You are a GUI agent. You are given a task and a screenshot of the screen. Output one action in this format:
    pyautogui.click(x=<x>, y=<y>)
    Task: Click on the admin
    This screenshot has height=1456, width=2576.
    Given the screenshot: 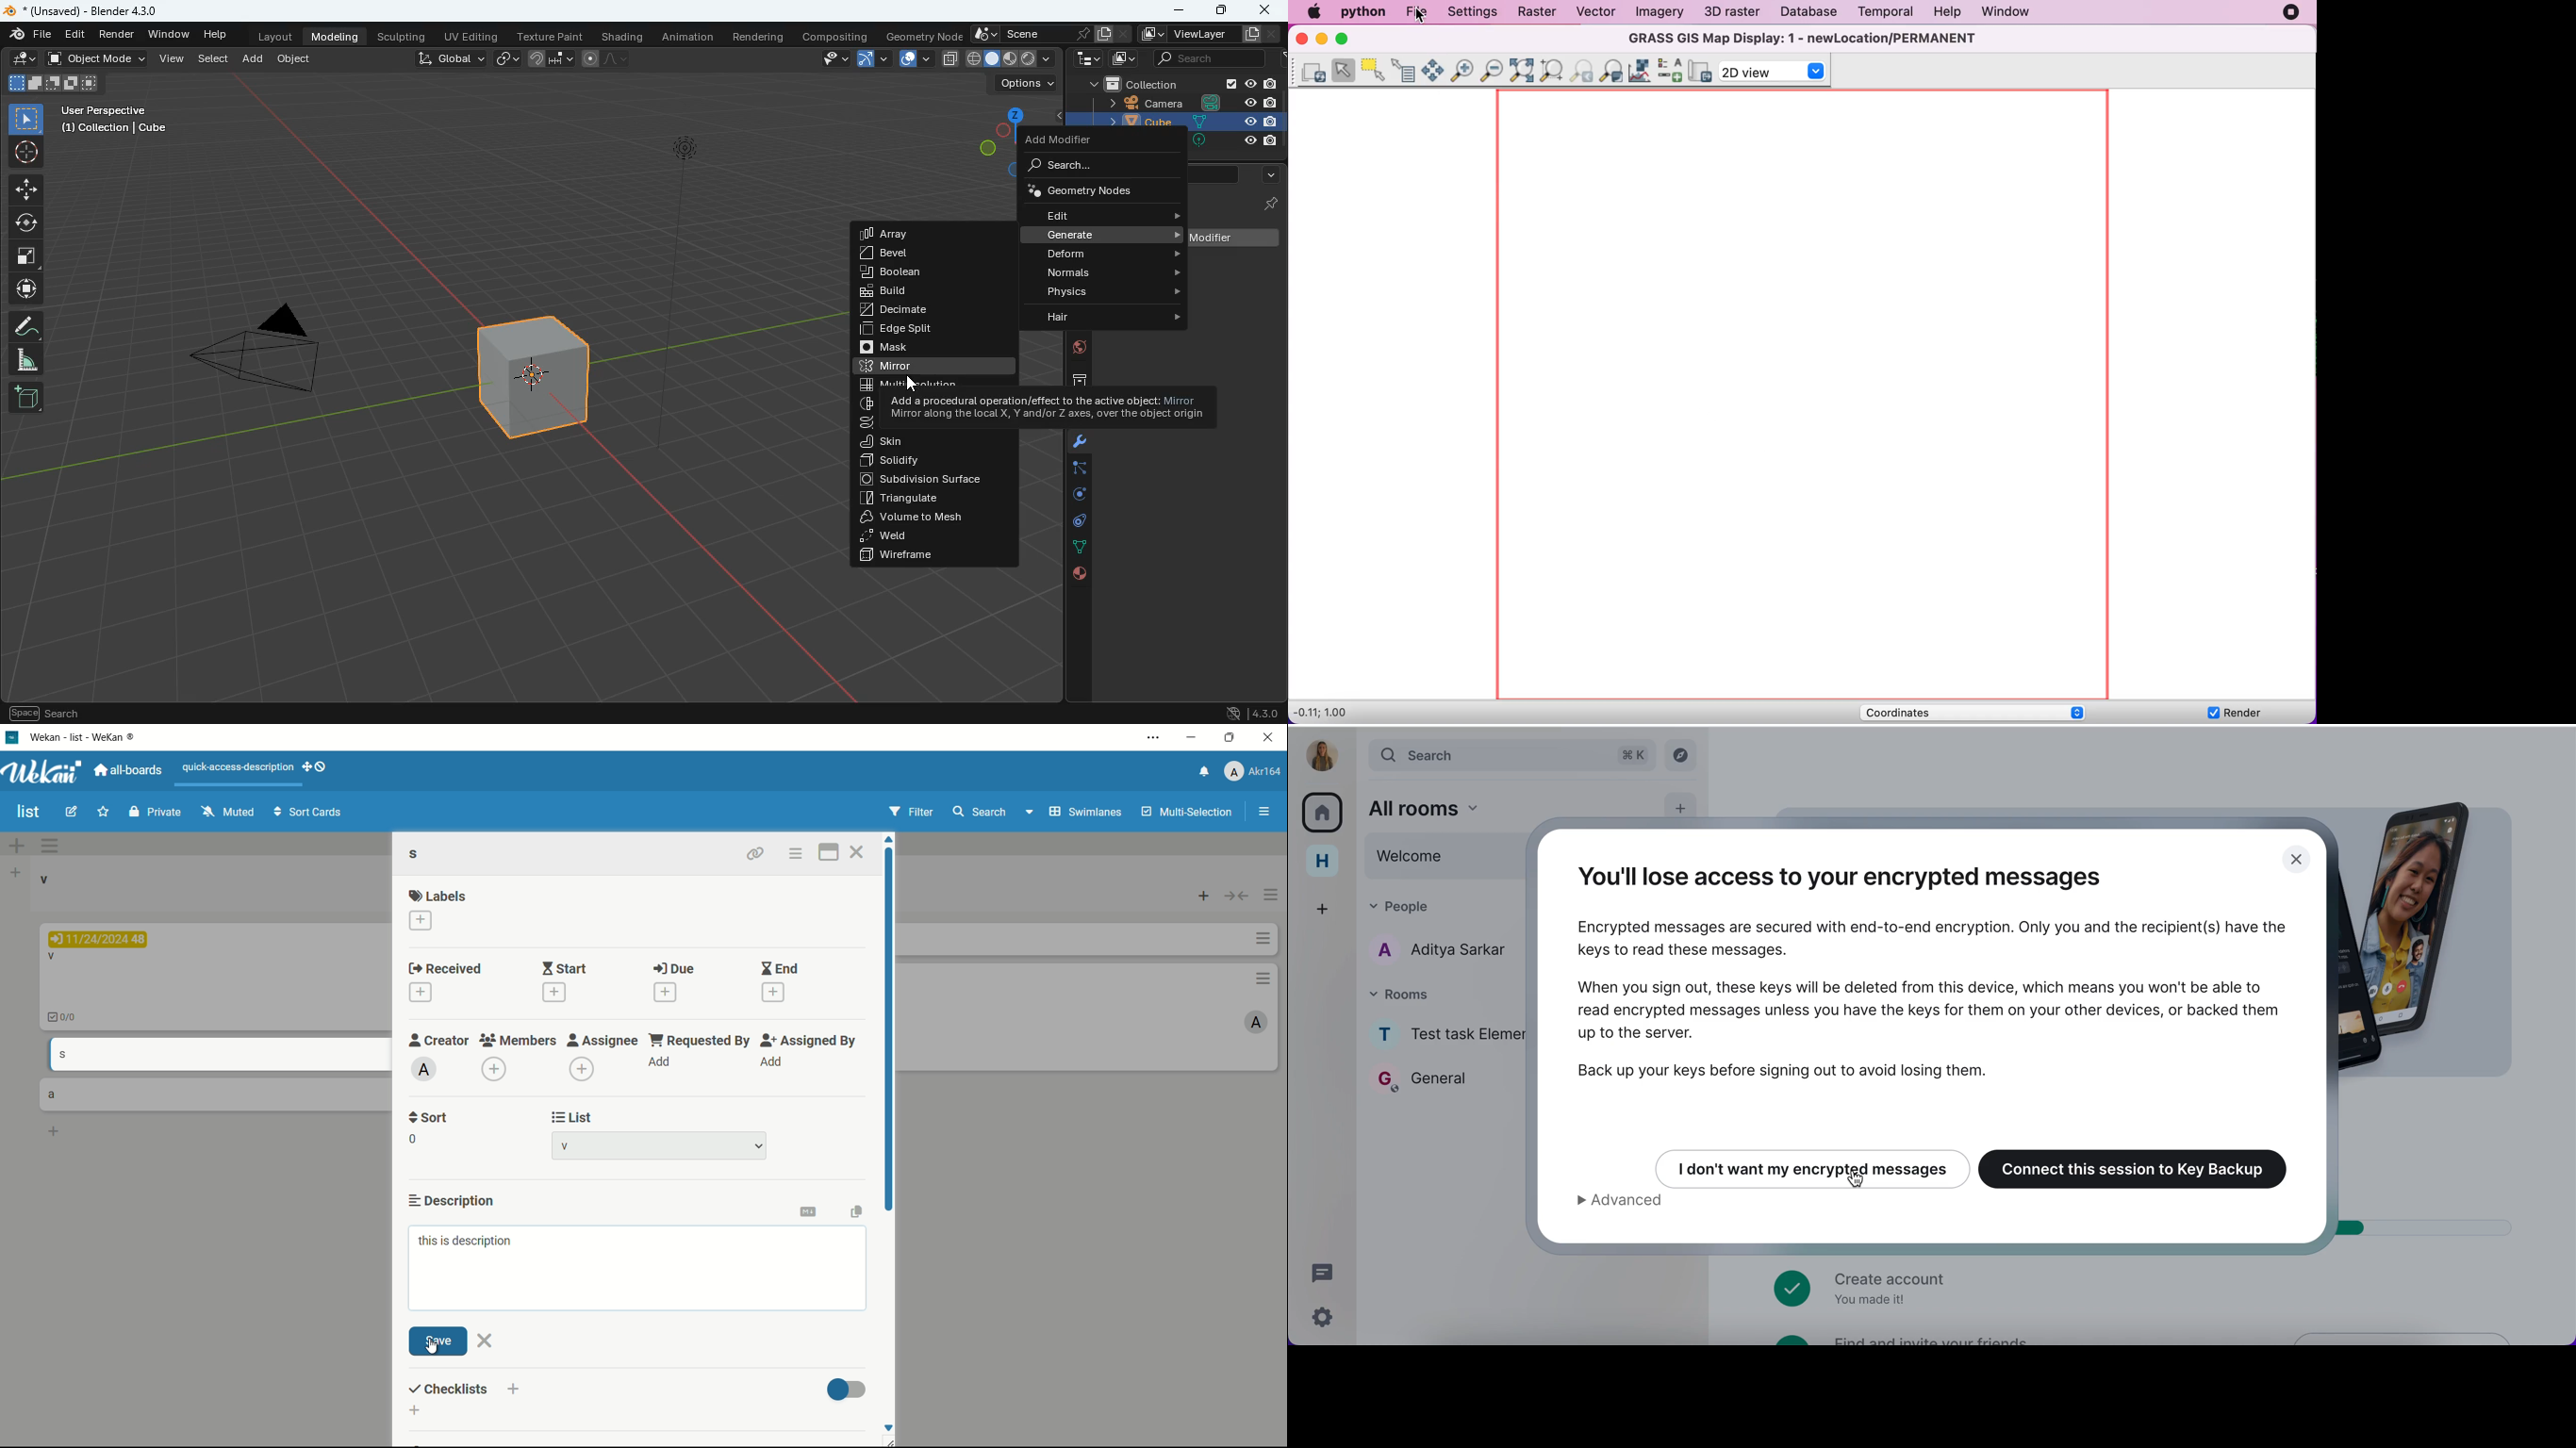 What is the action you would take?
    pyautogui.click(x=423, y=1070)
    